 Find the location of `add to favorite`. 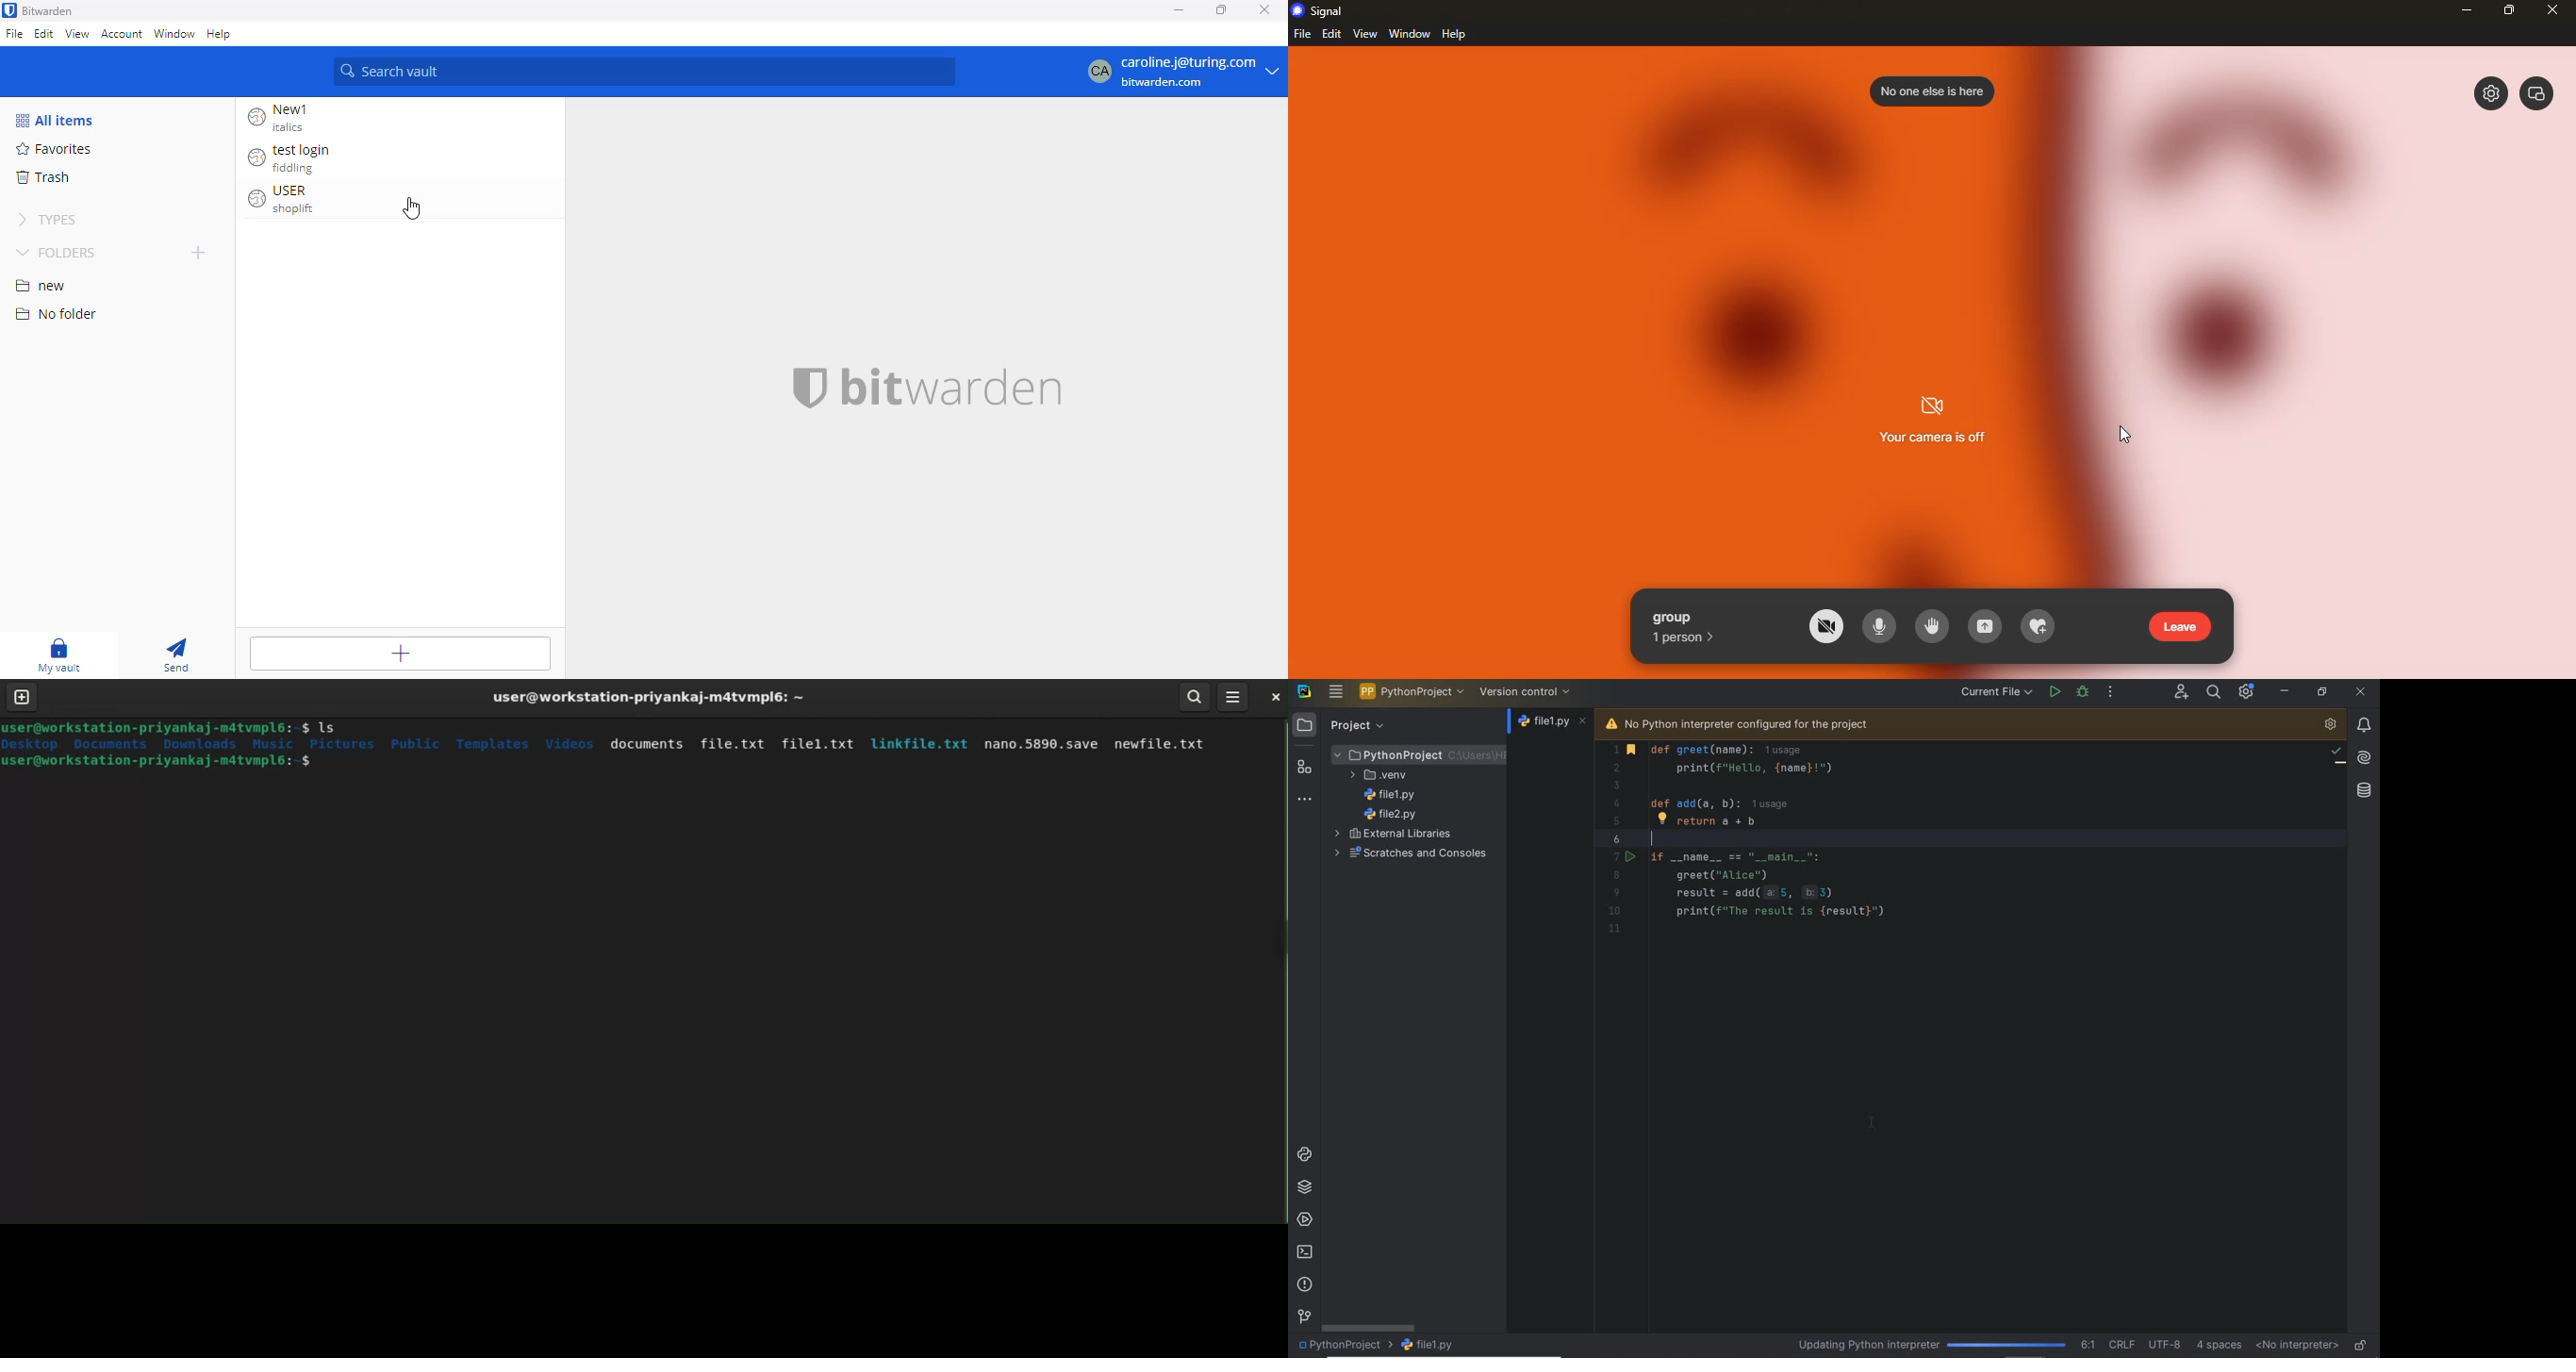

add to favorite is located at coordinates (2039, 627).